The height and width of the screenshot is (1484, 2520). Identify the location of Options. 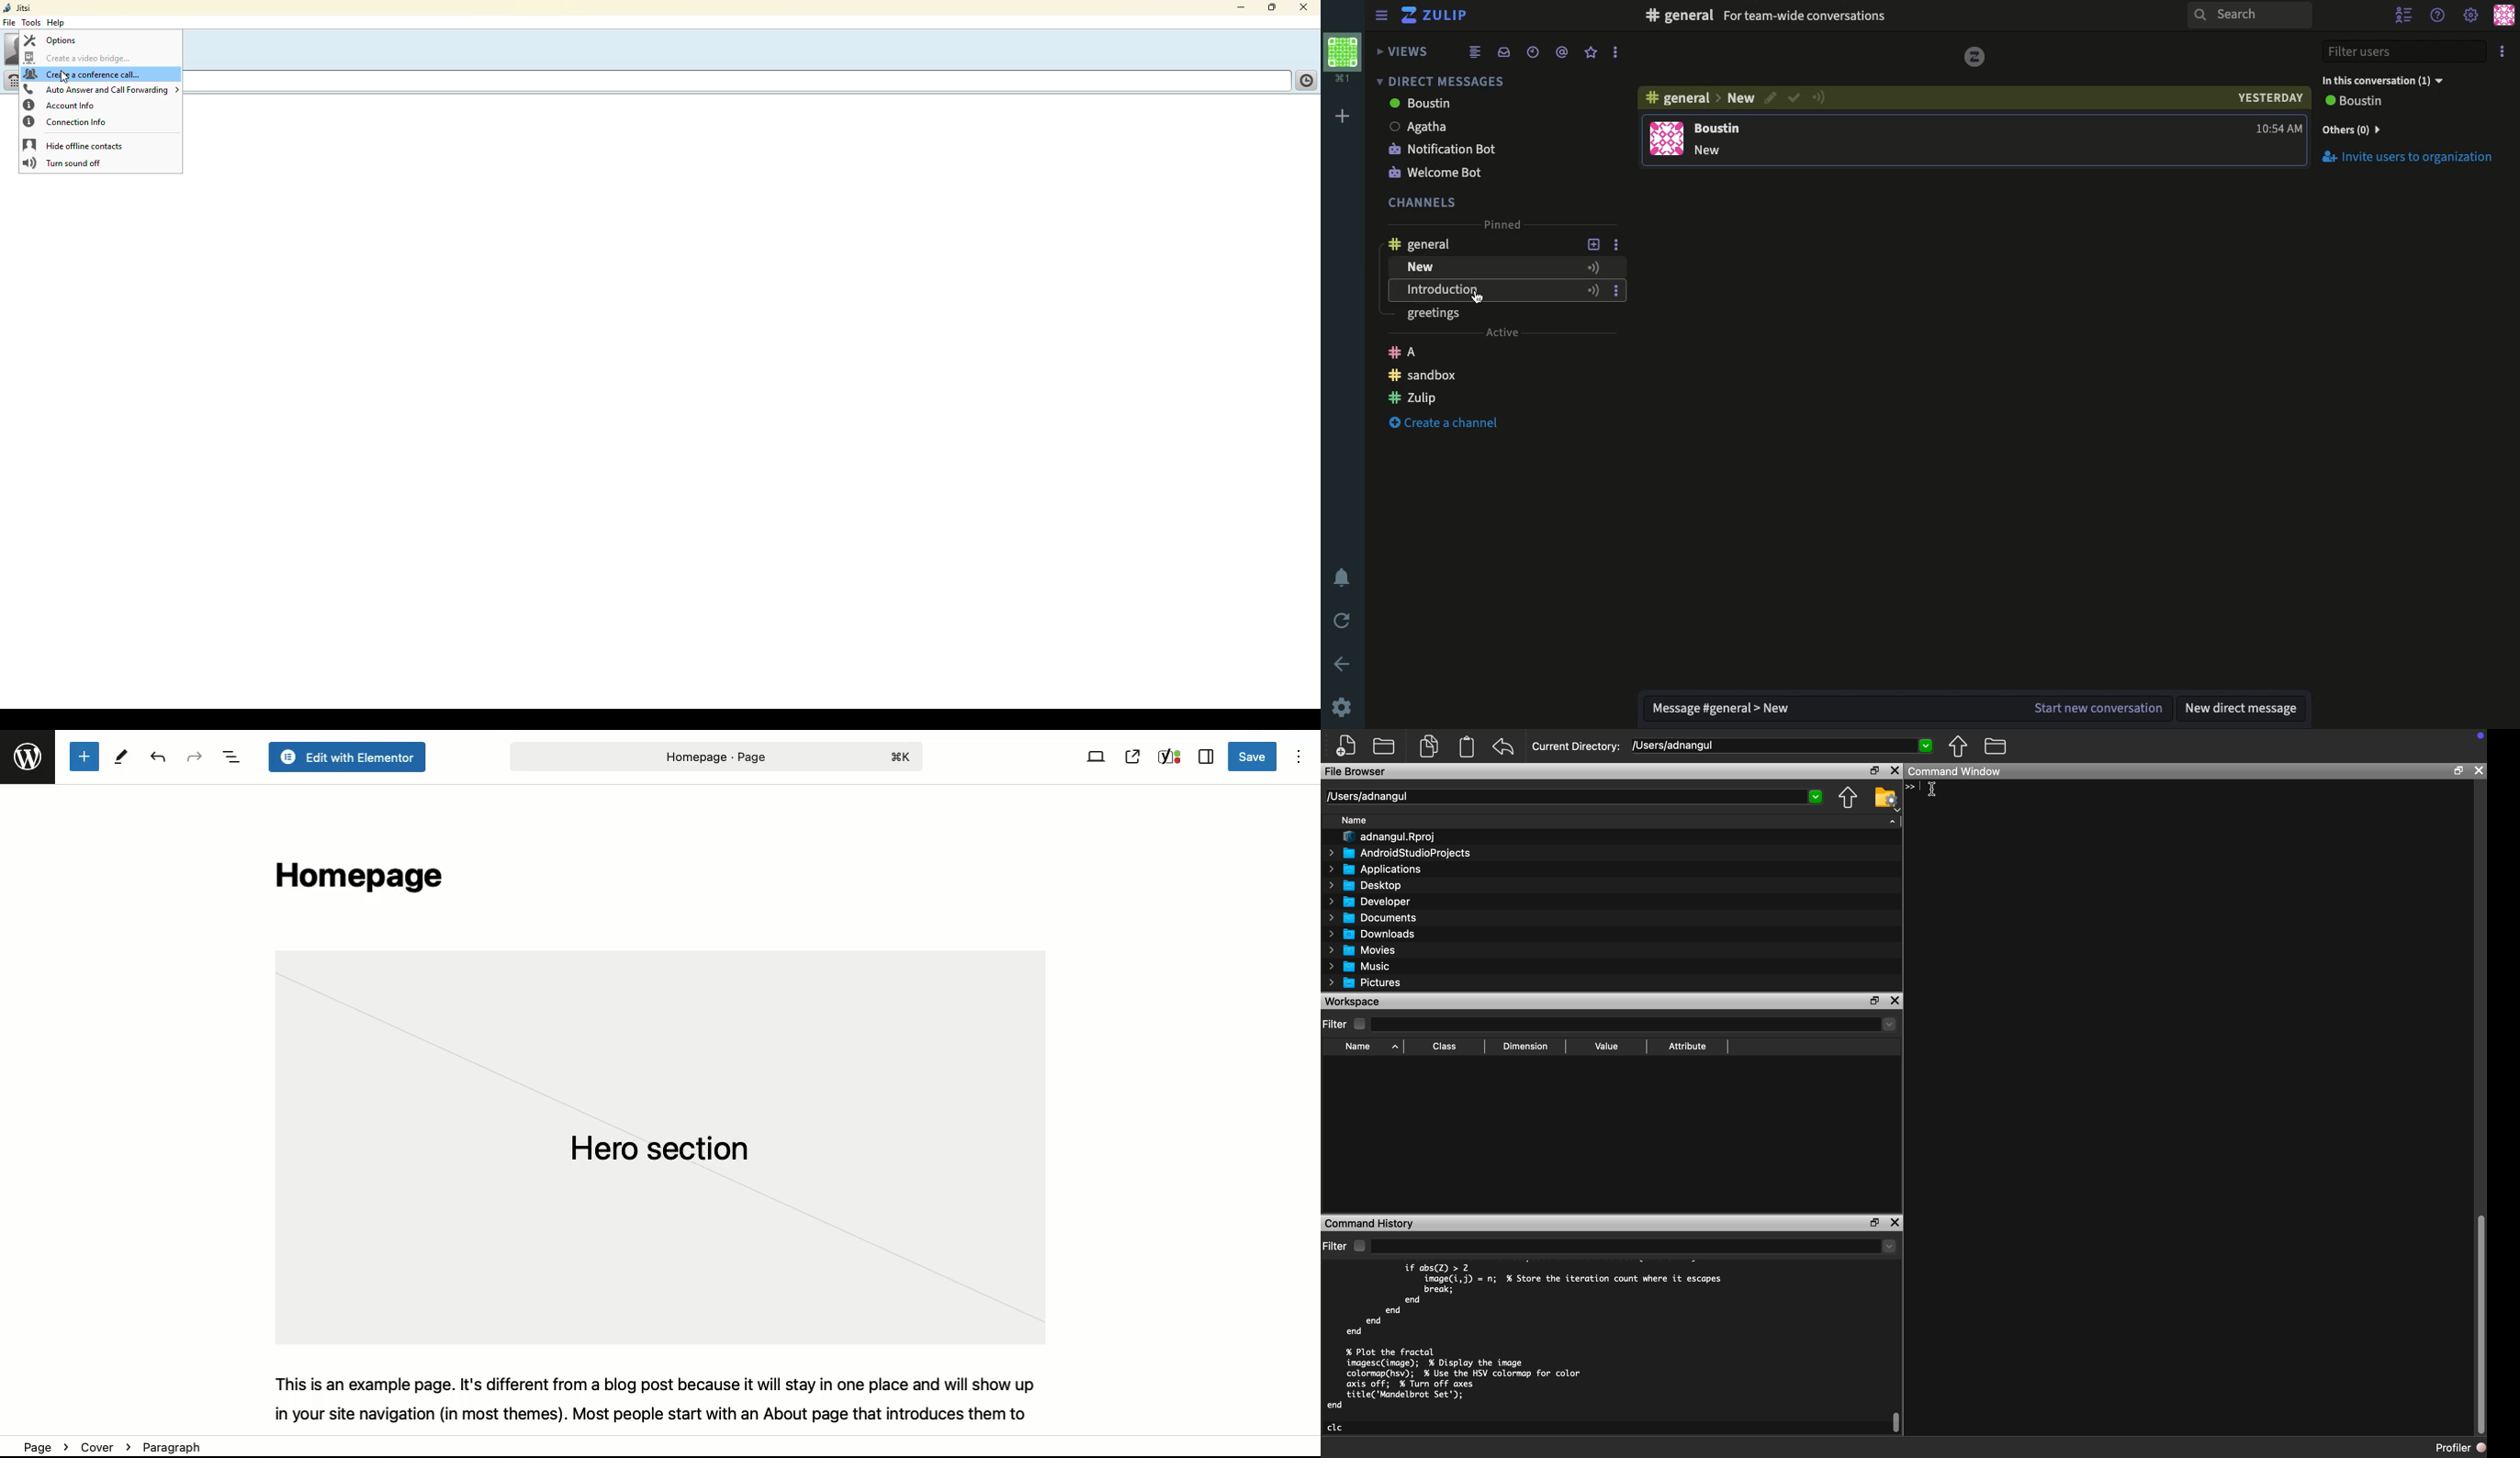
(1614, 53).